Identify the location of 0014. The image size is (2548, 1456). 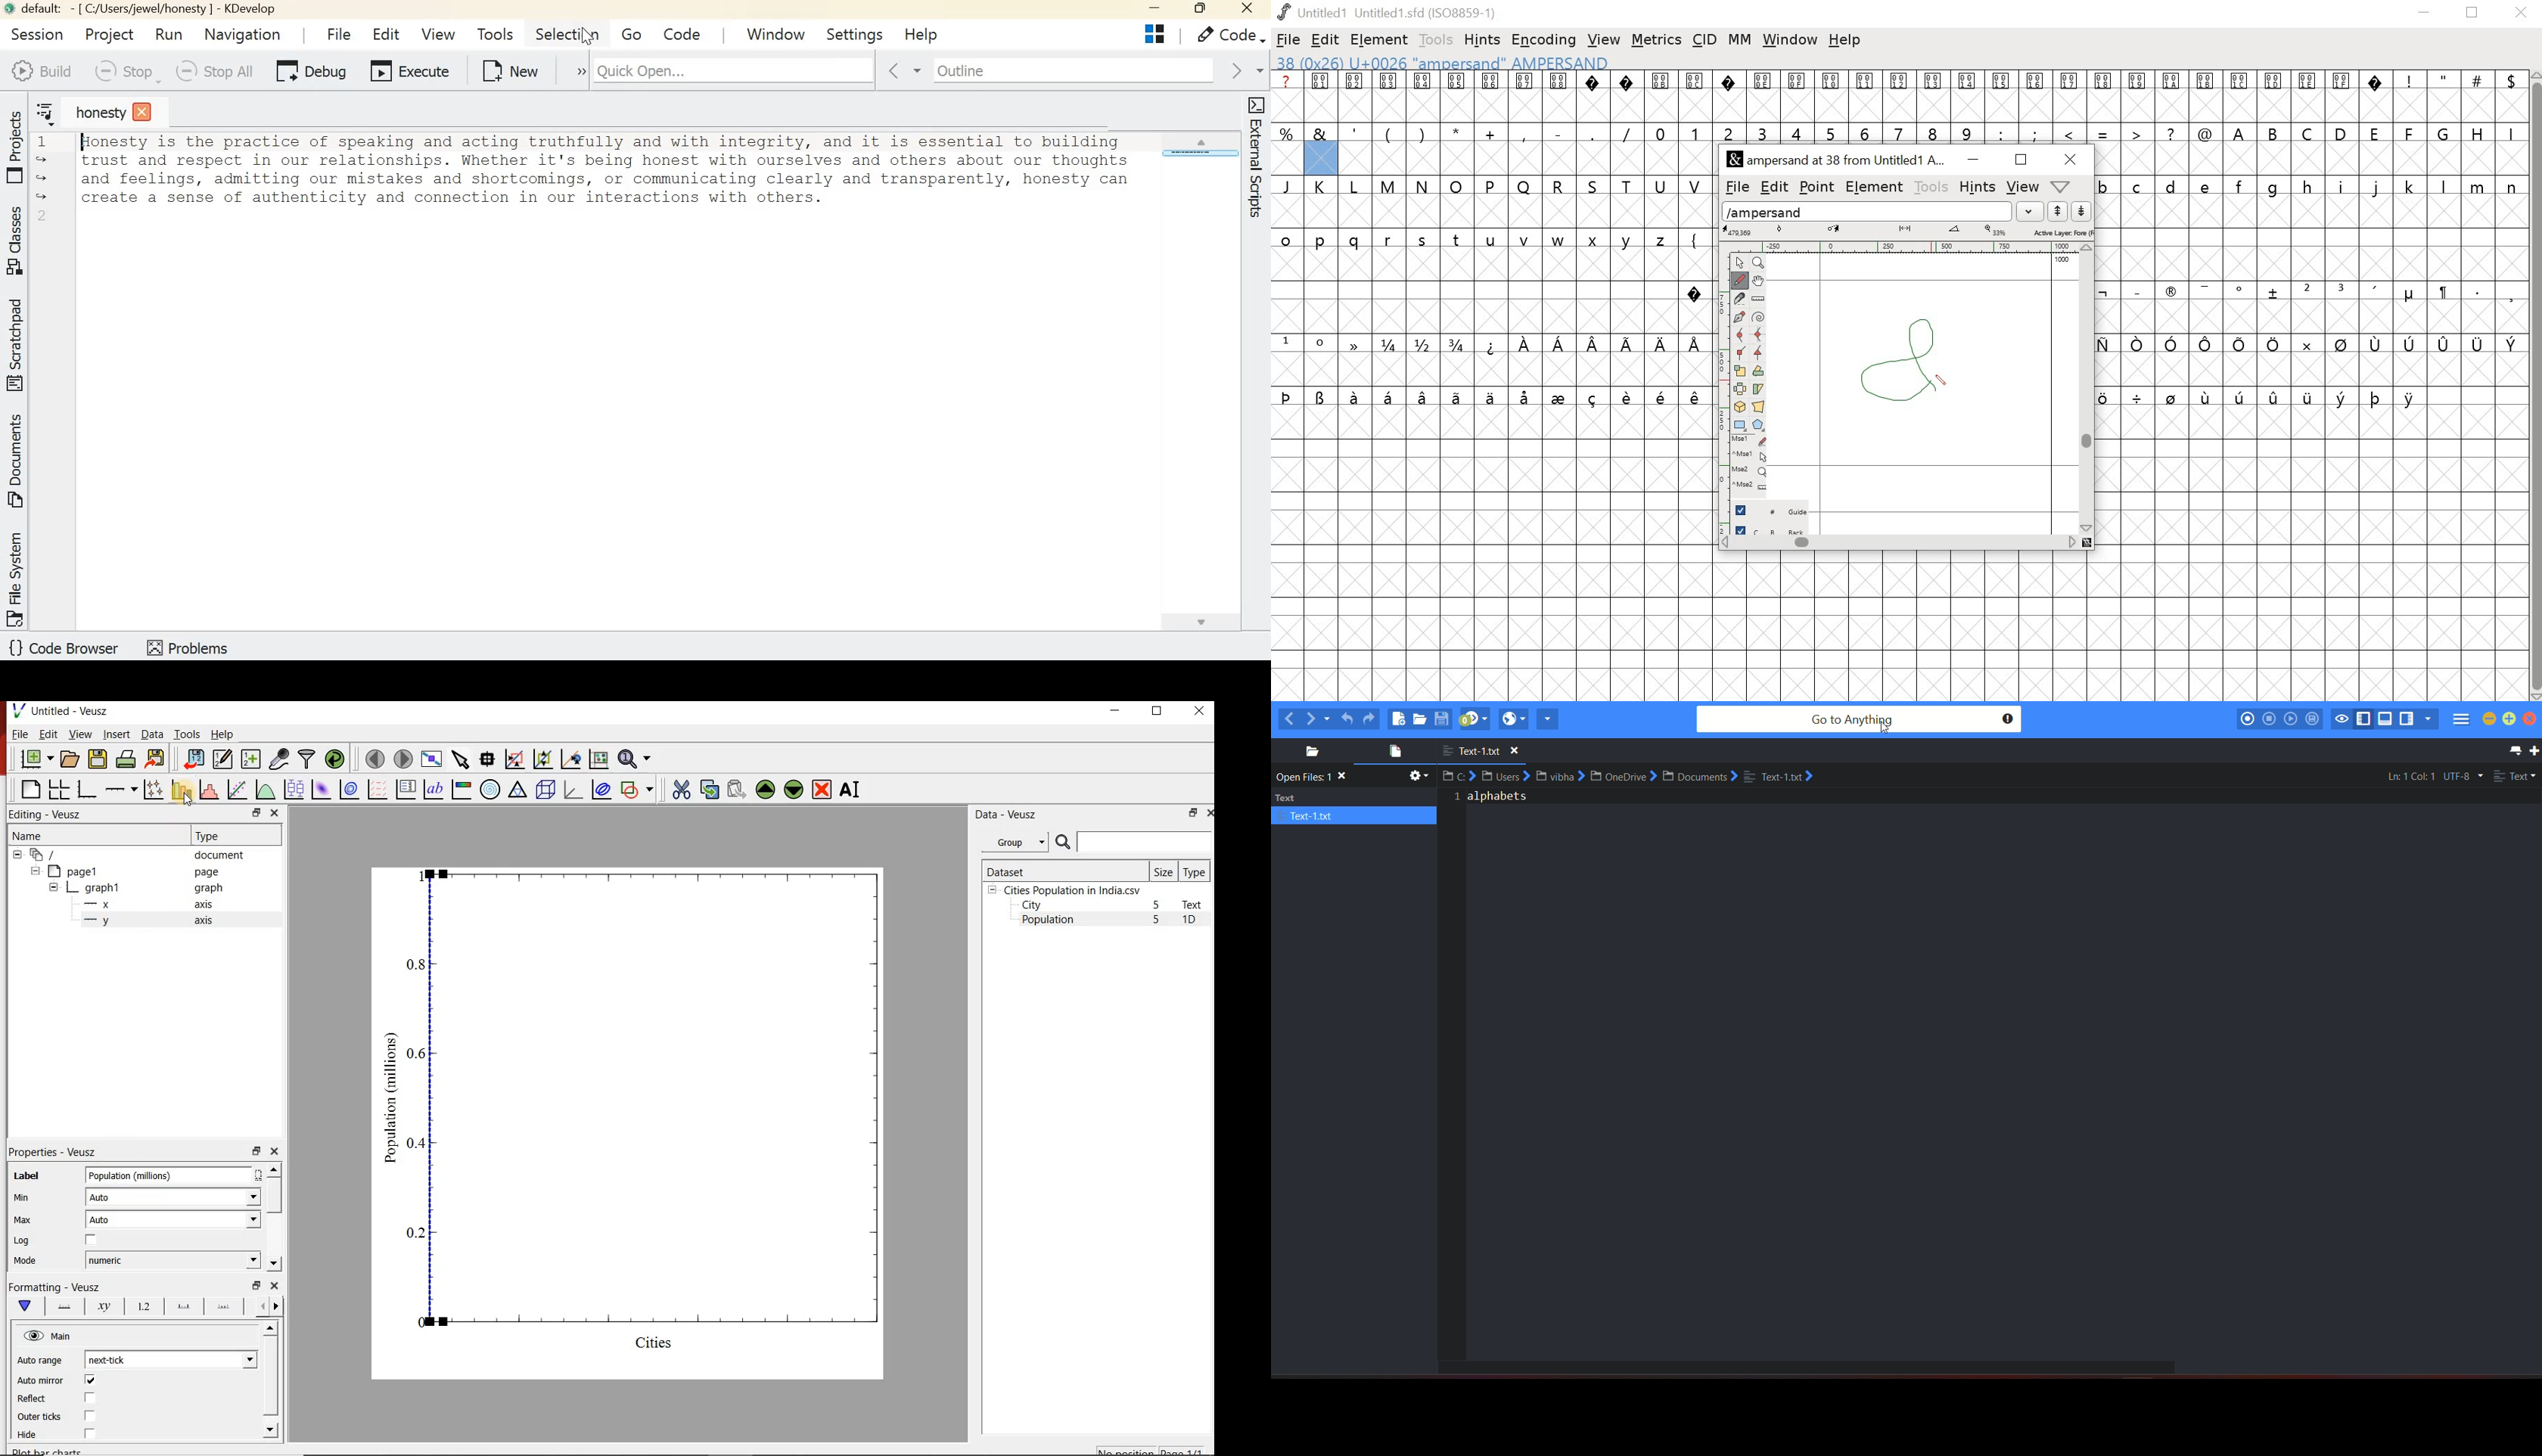
(1968, 97).